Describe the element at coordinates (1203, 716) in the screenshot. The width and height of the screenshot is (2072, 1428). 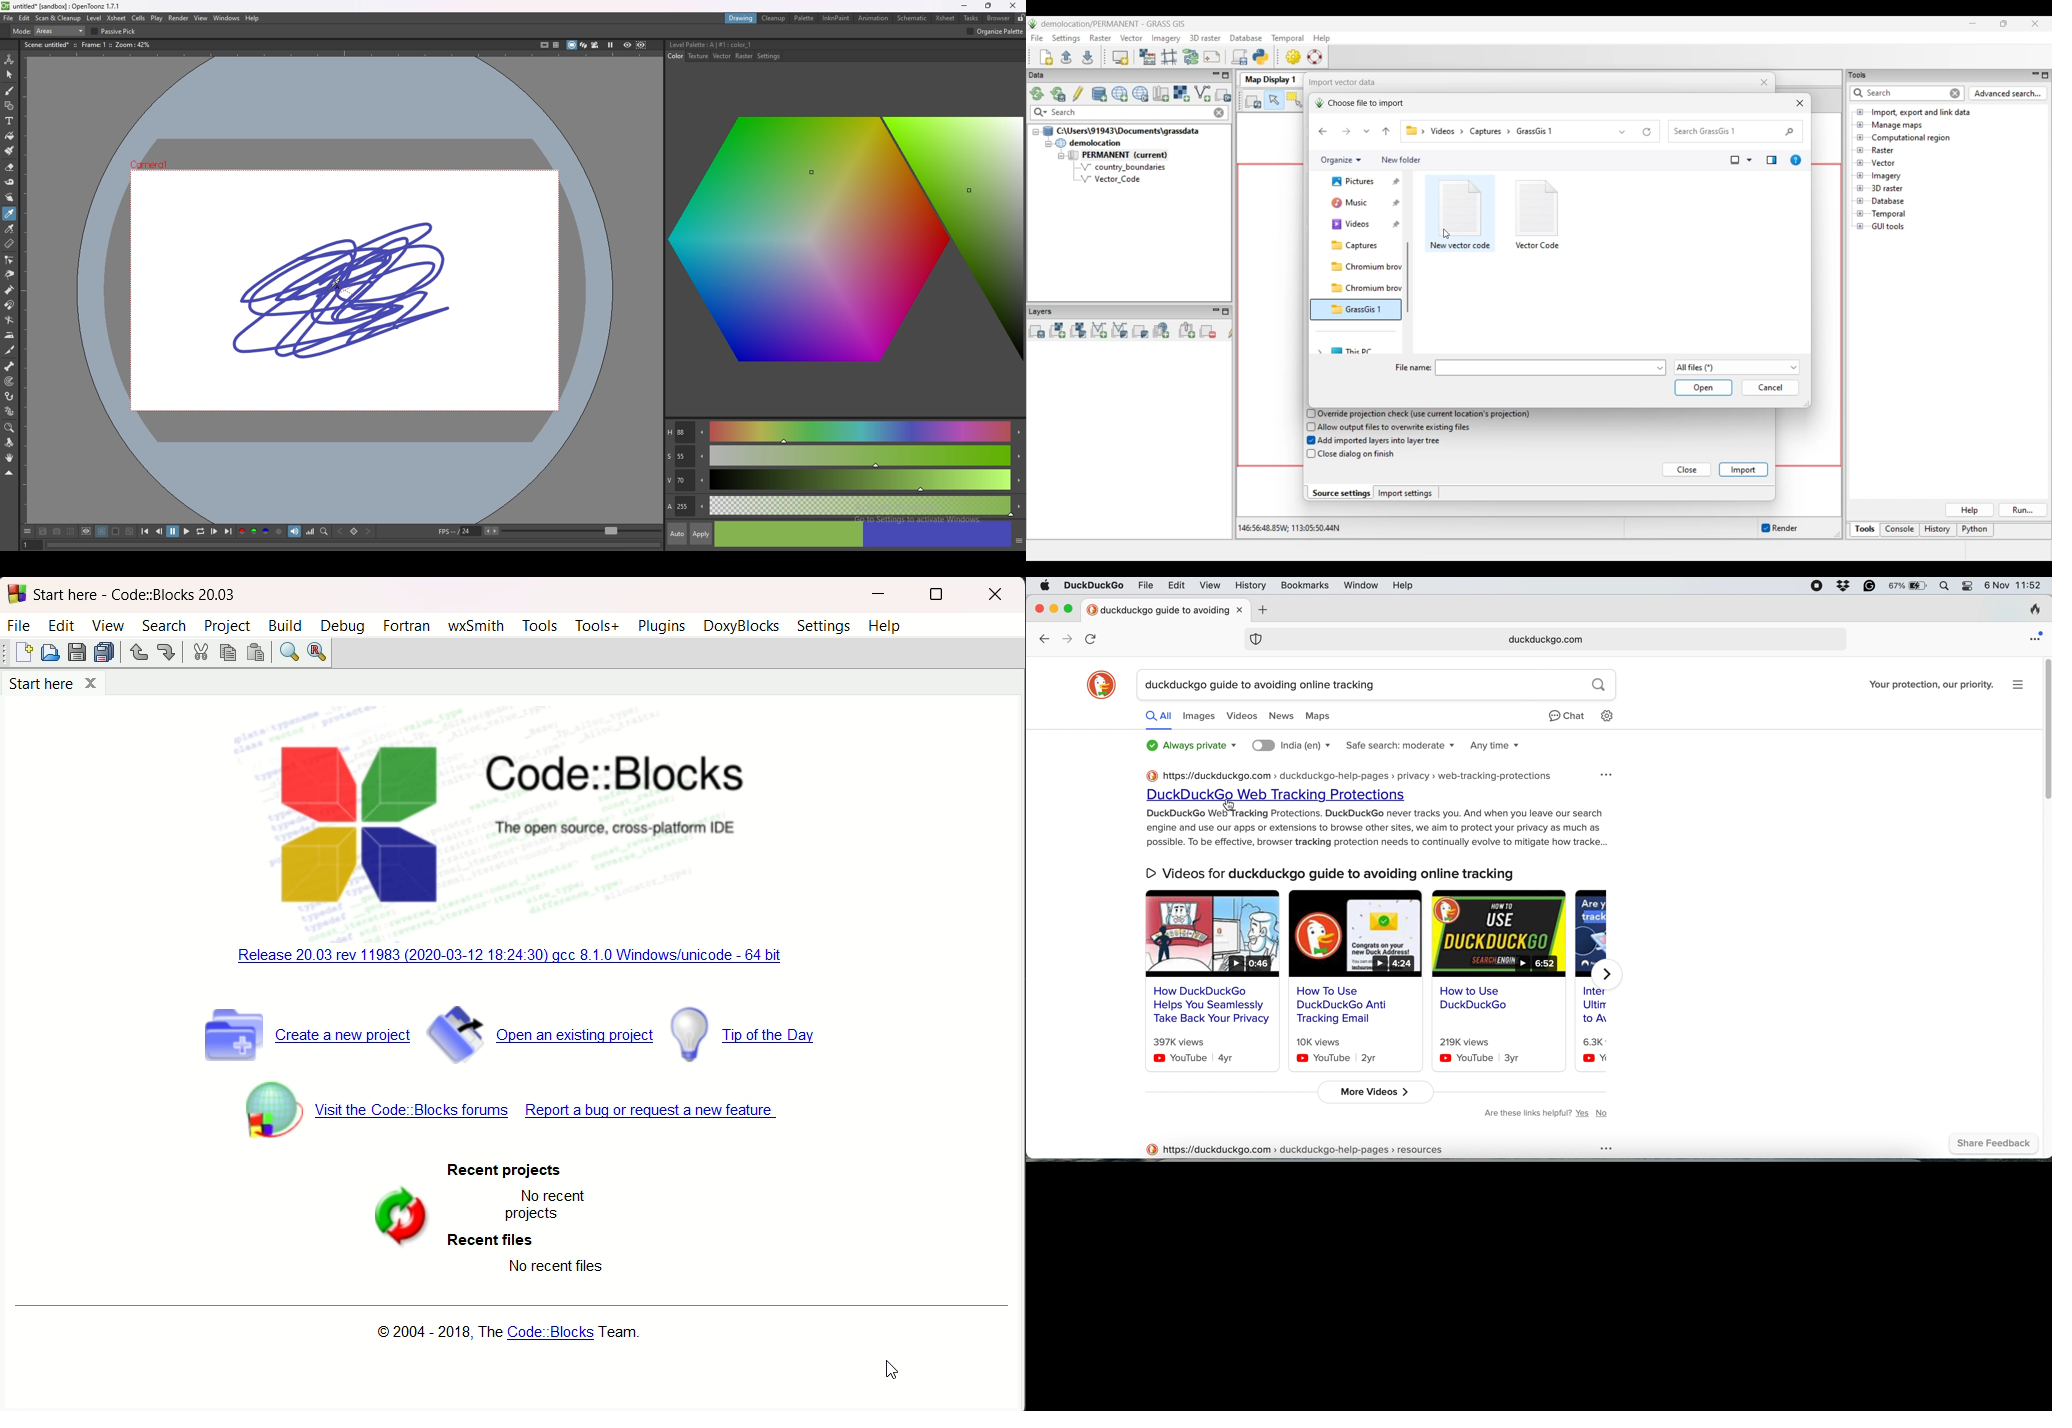
I see `images` at that location.